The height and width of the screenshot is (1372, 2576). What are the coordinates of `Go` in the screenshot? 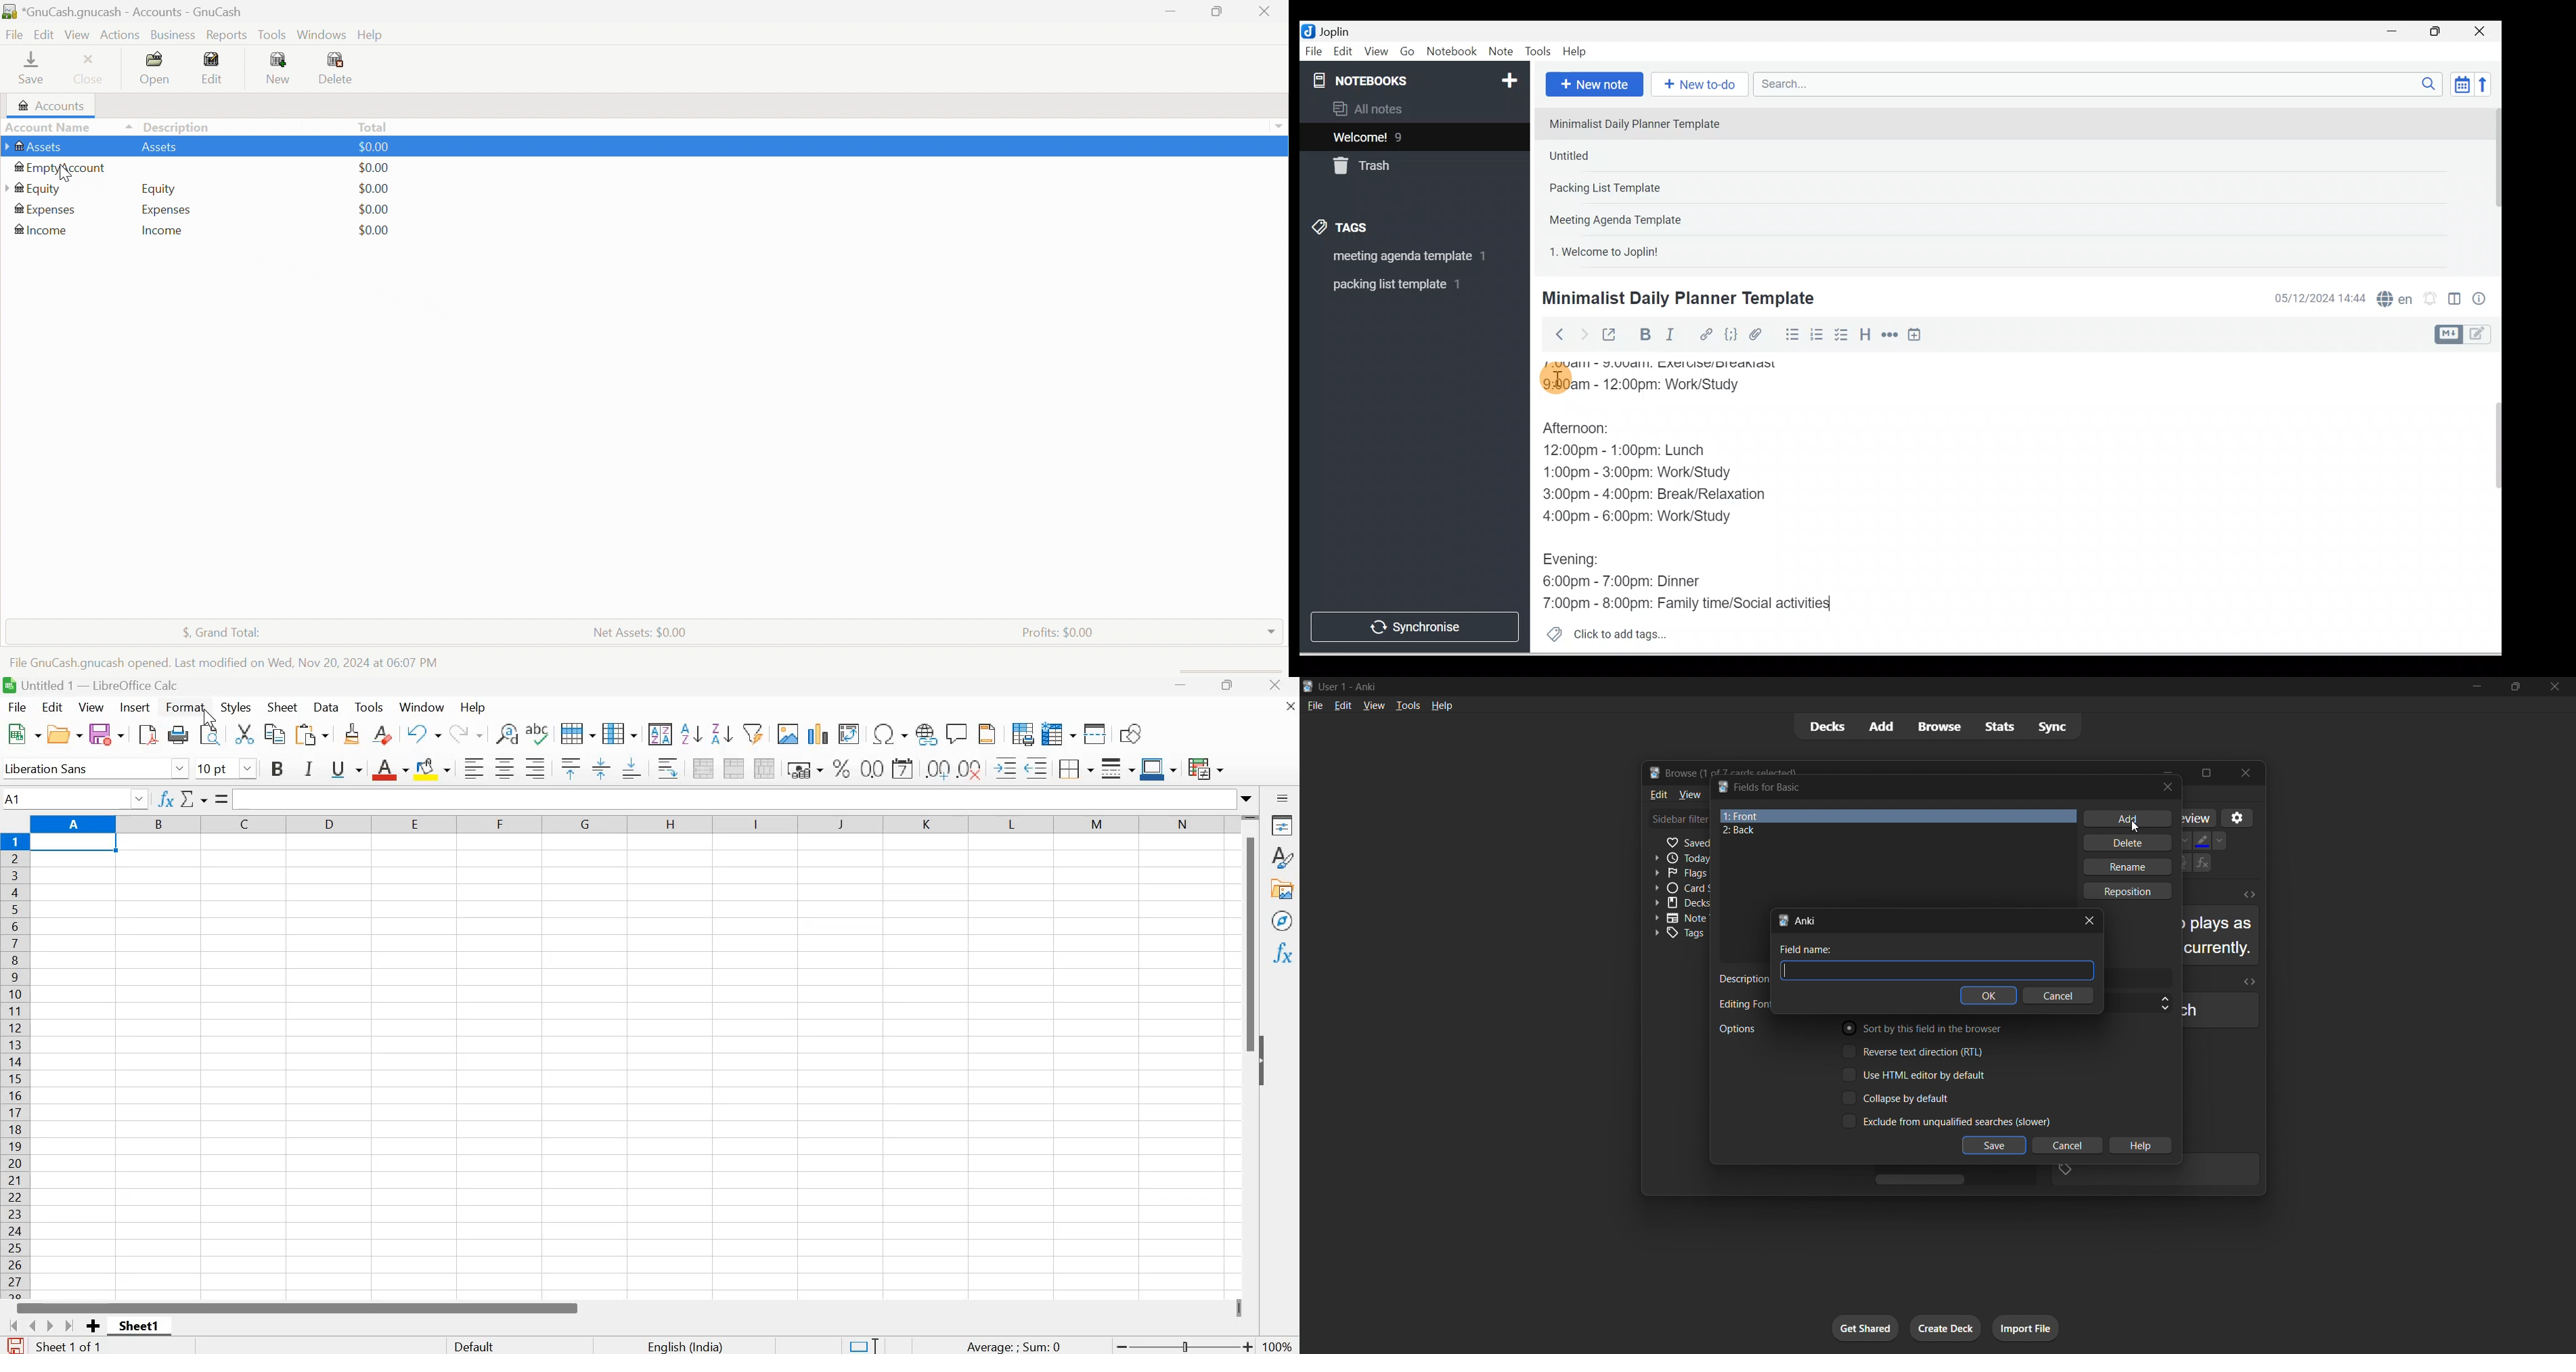 It's located at (1409, 52).